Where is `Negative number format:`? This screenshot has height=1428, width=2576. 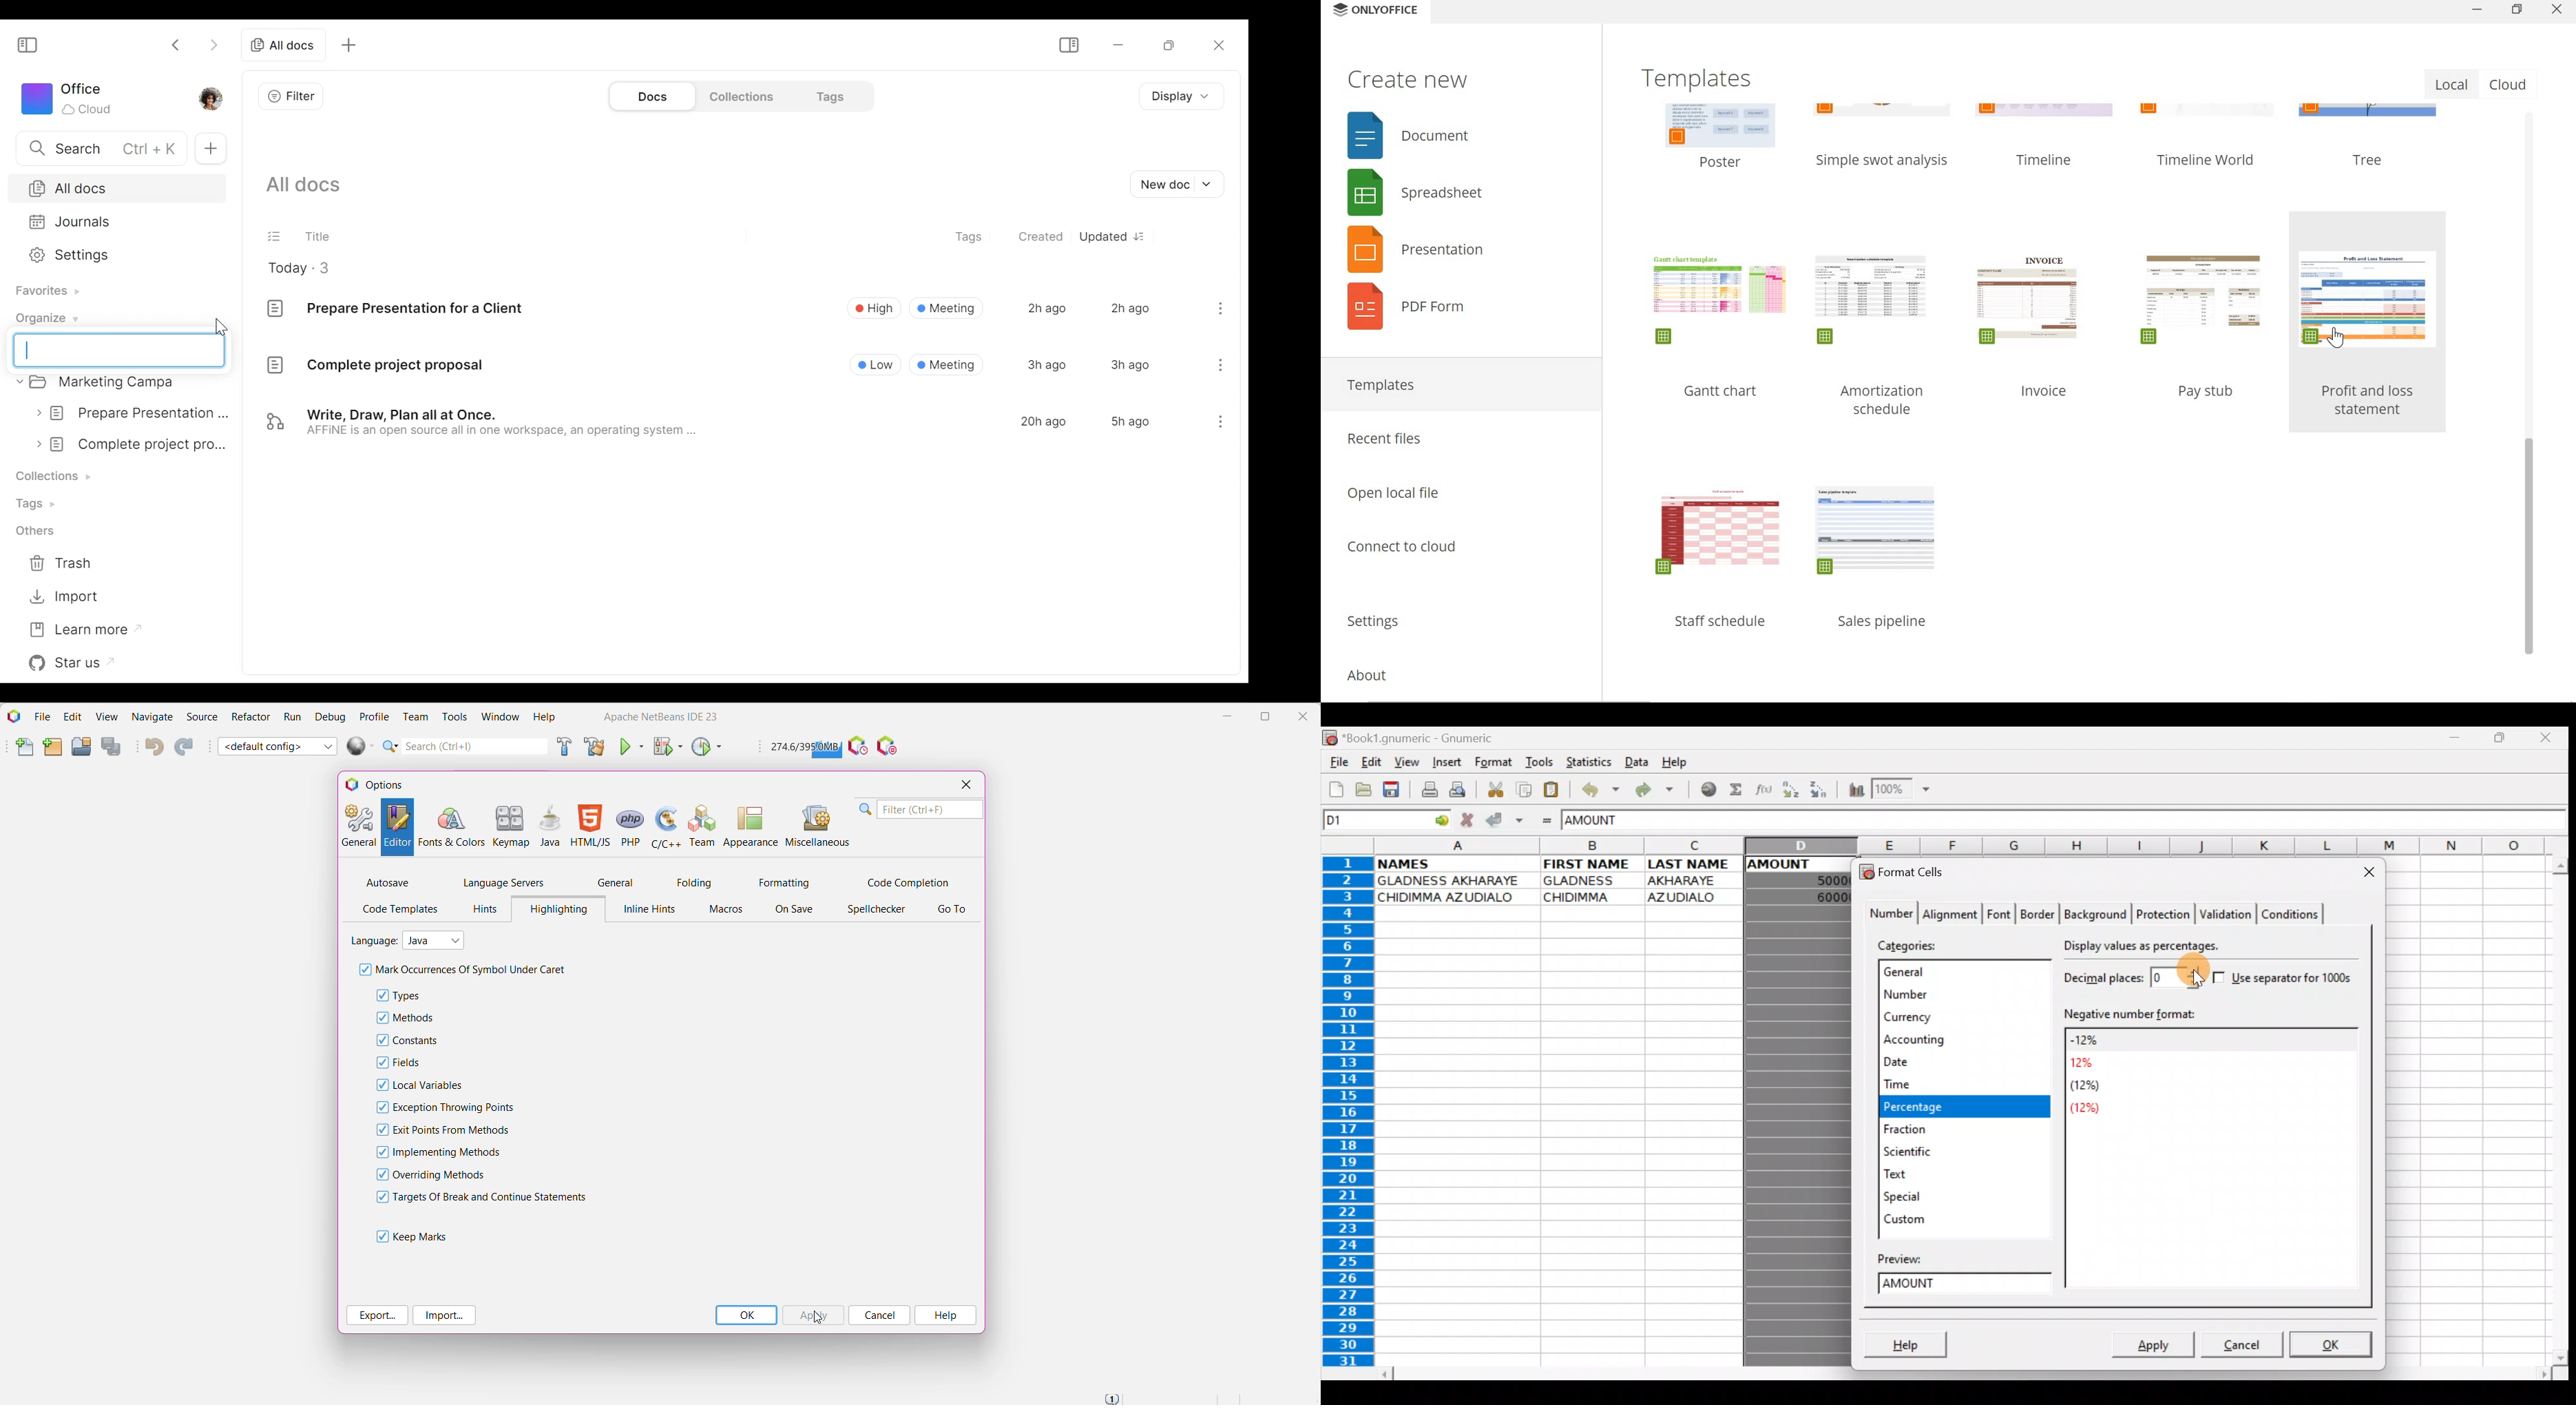
Negative number format: is located at coordinates (2208, 1013).